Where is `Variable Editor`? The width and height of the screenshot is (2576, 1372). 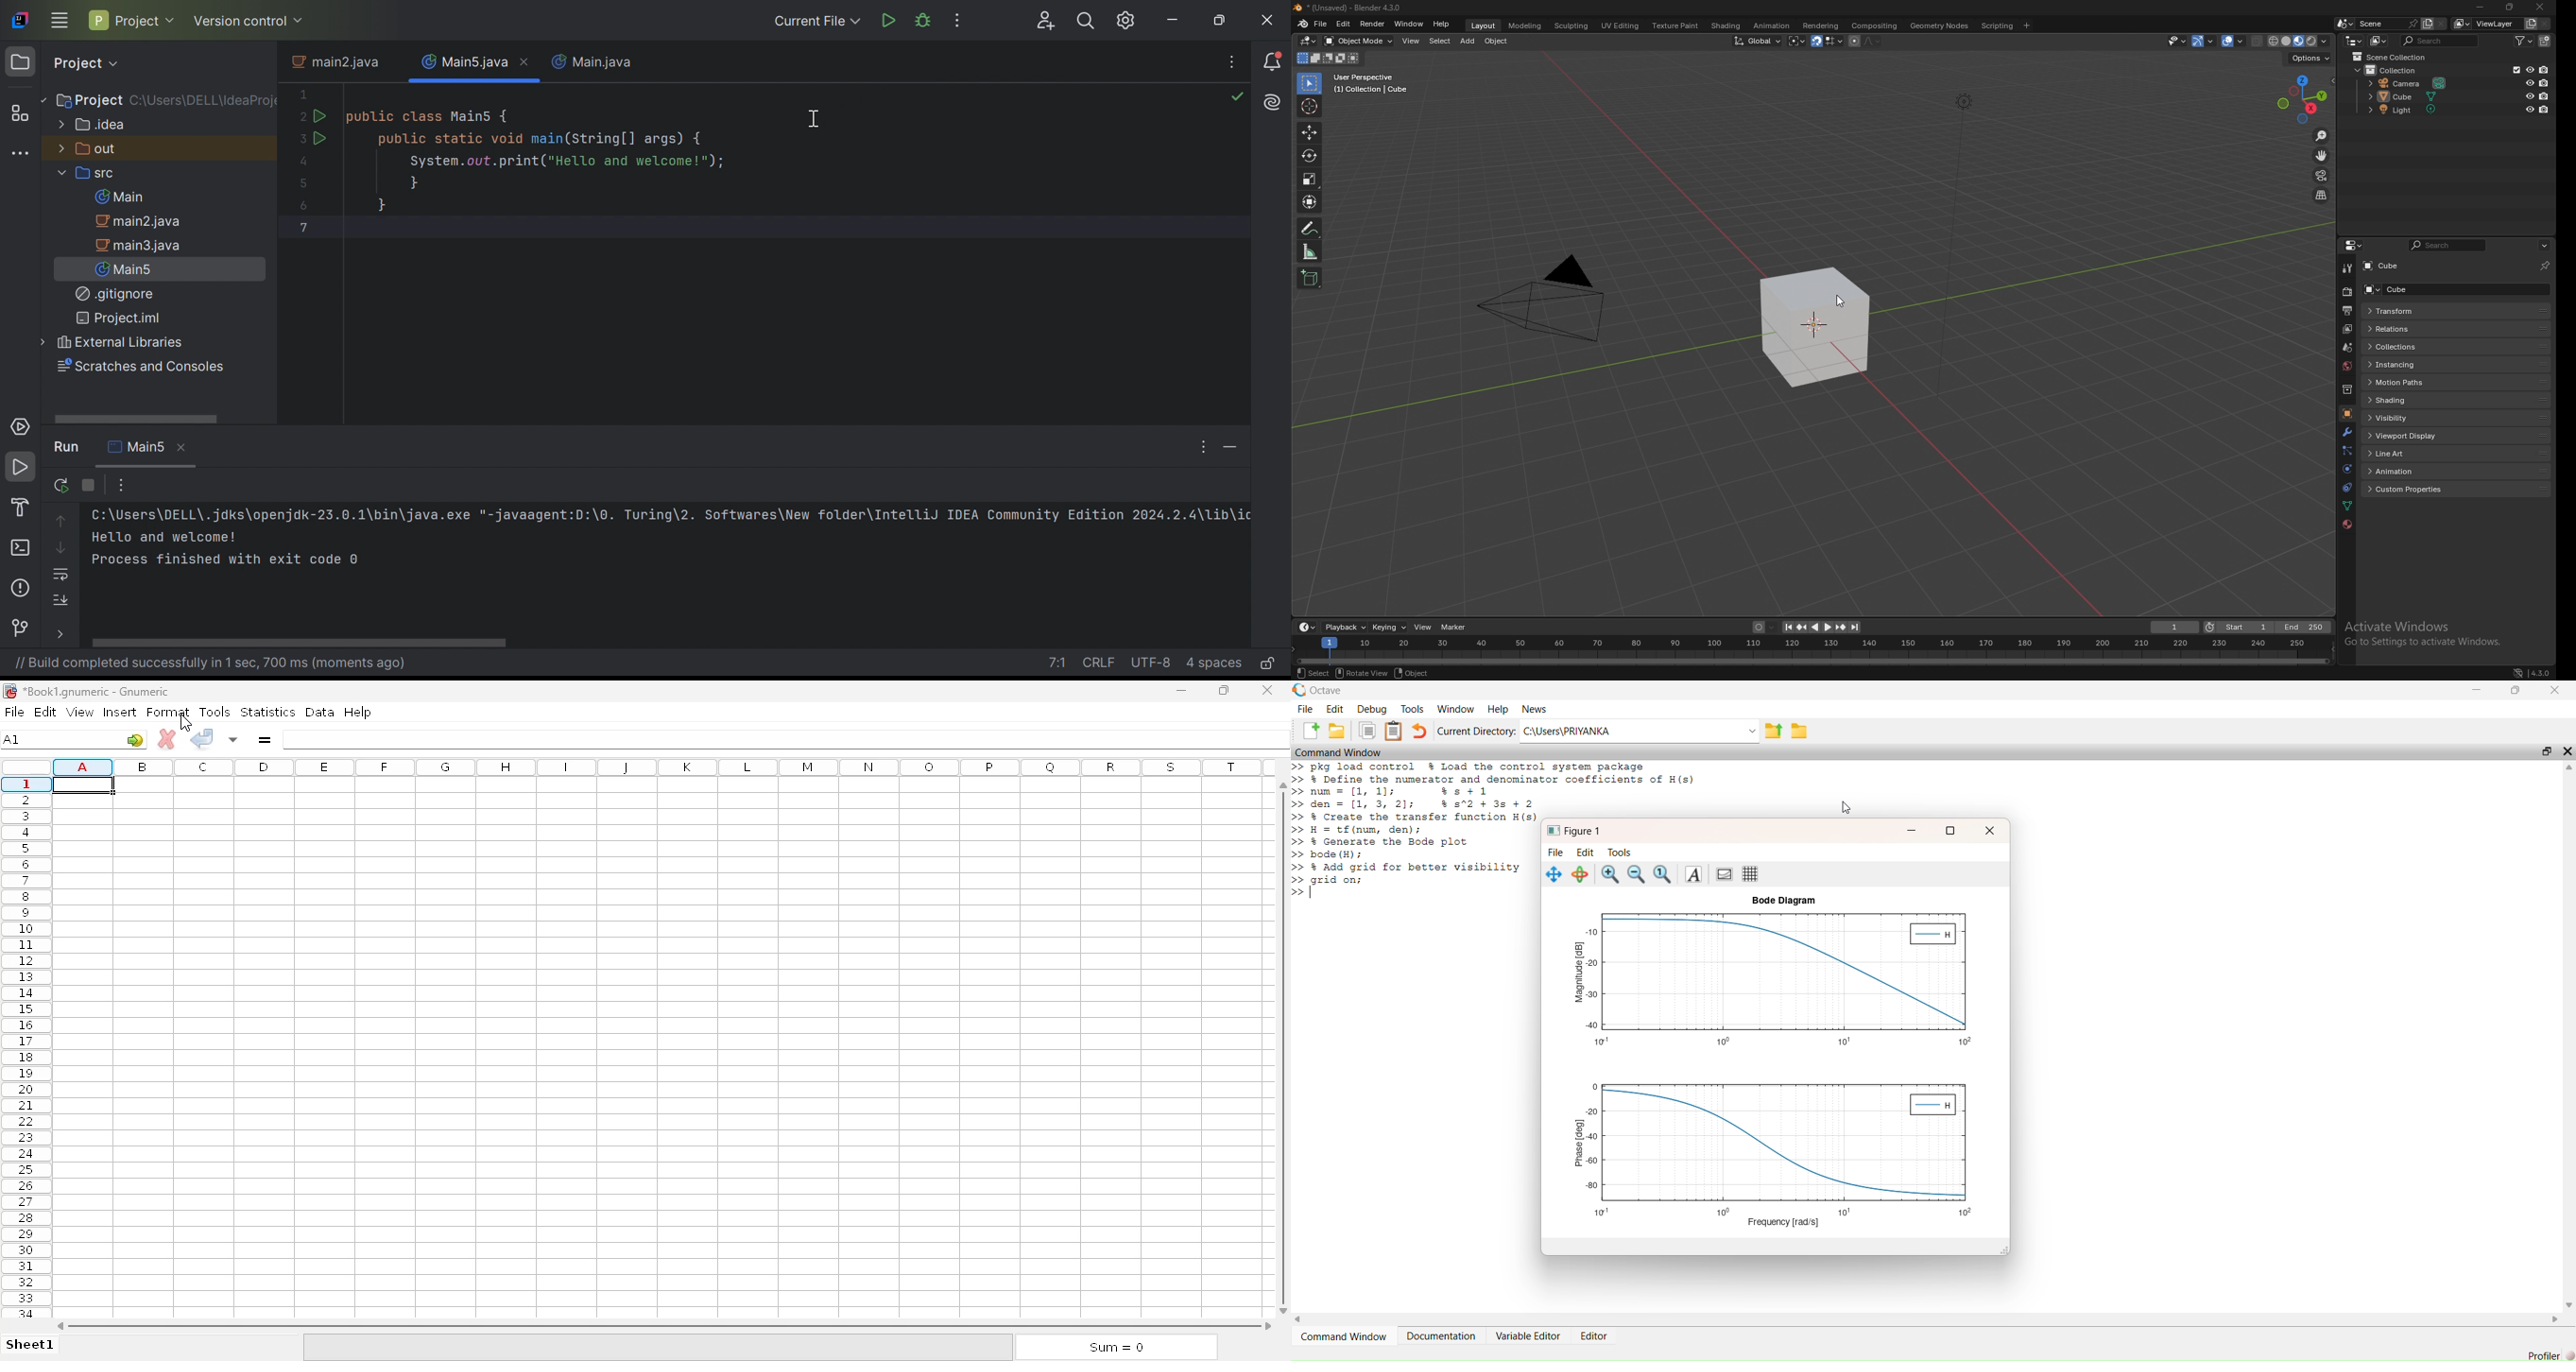 Variable Editor is located at coordinates (1528, 1336).